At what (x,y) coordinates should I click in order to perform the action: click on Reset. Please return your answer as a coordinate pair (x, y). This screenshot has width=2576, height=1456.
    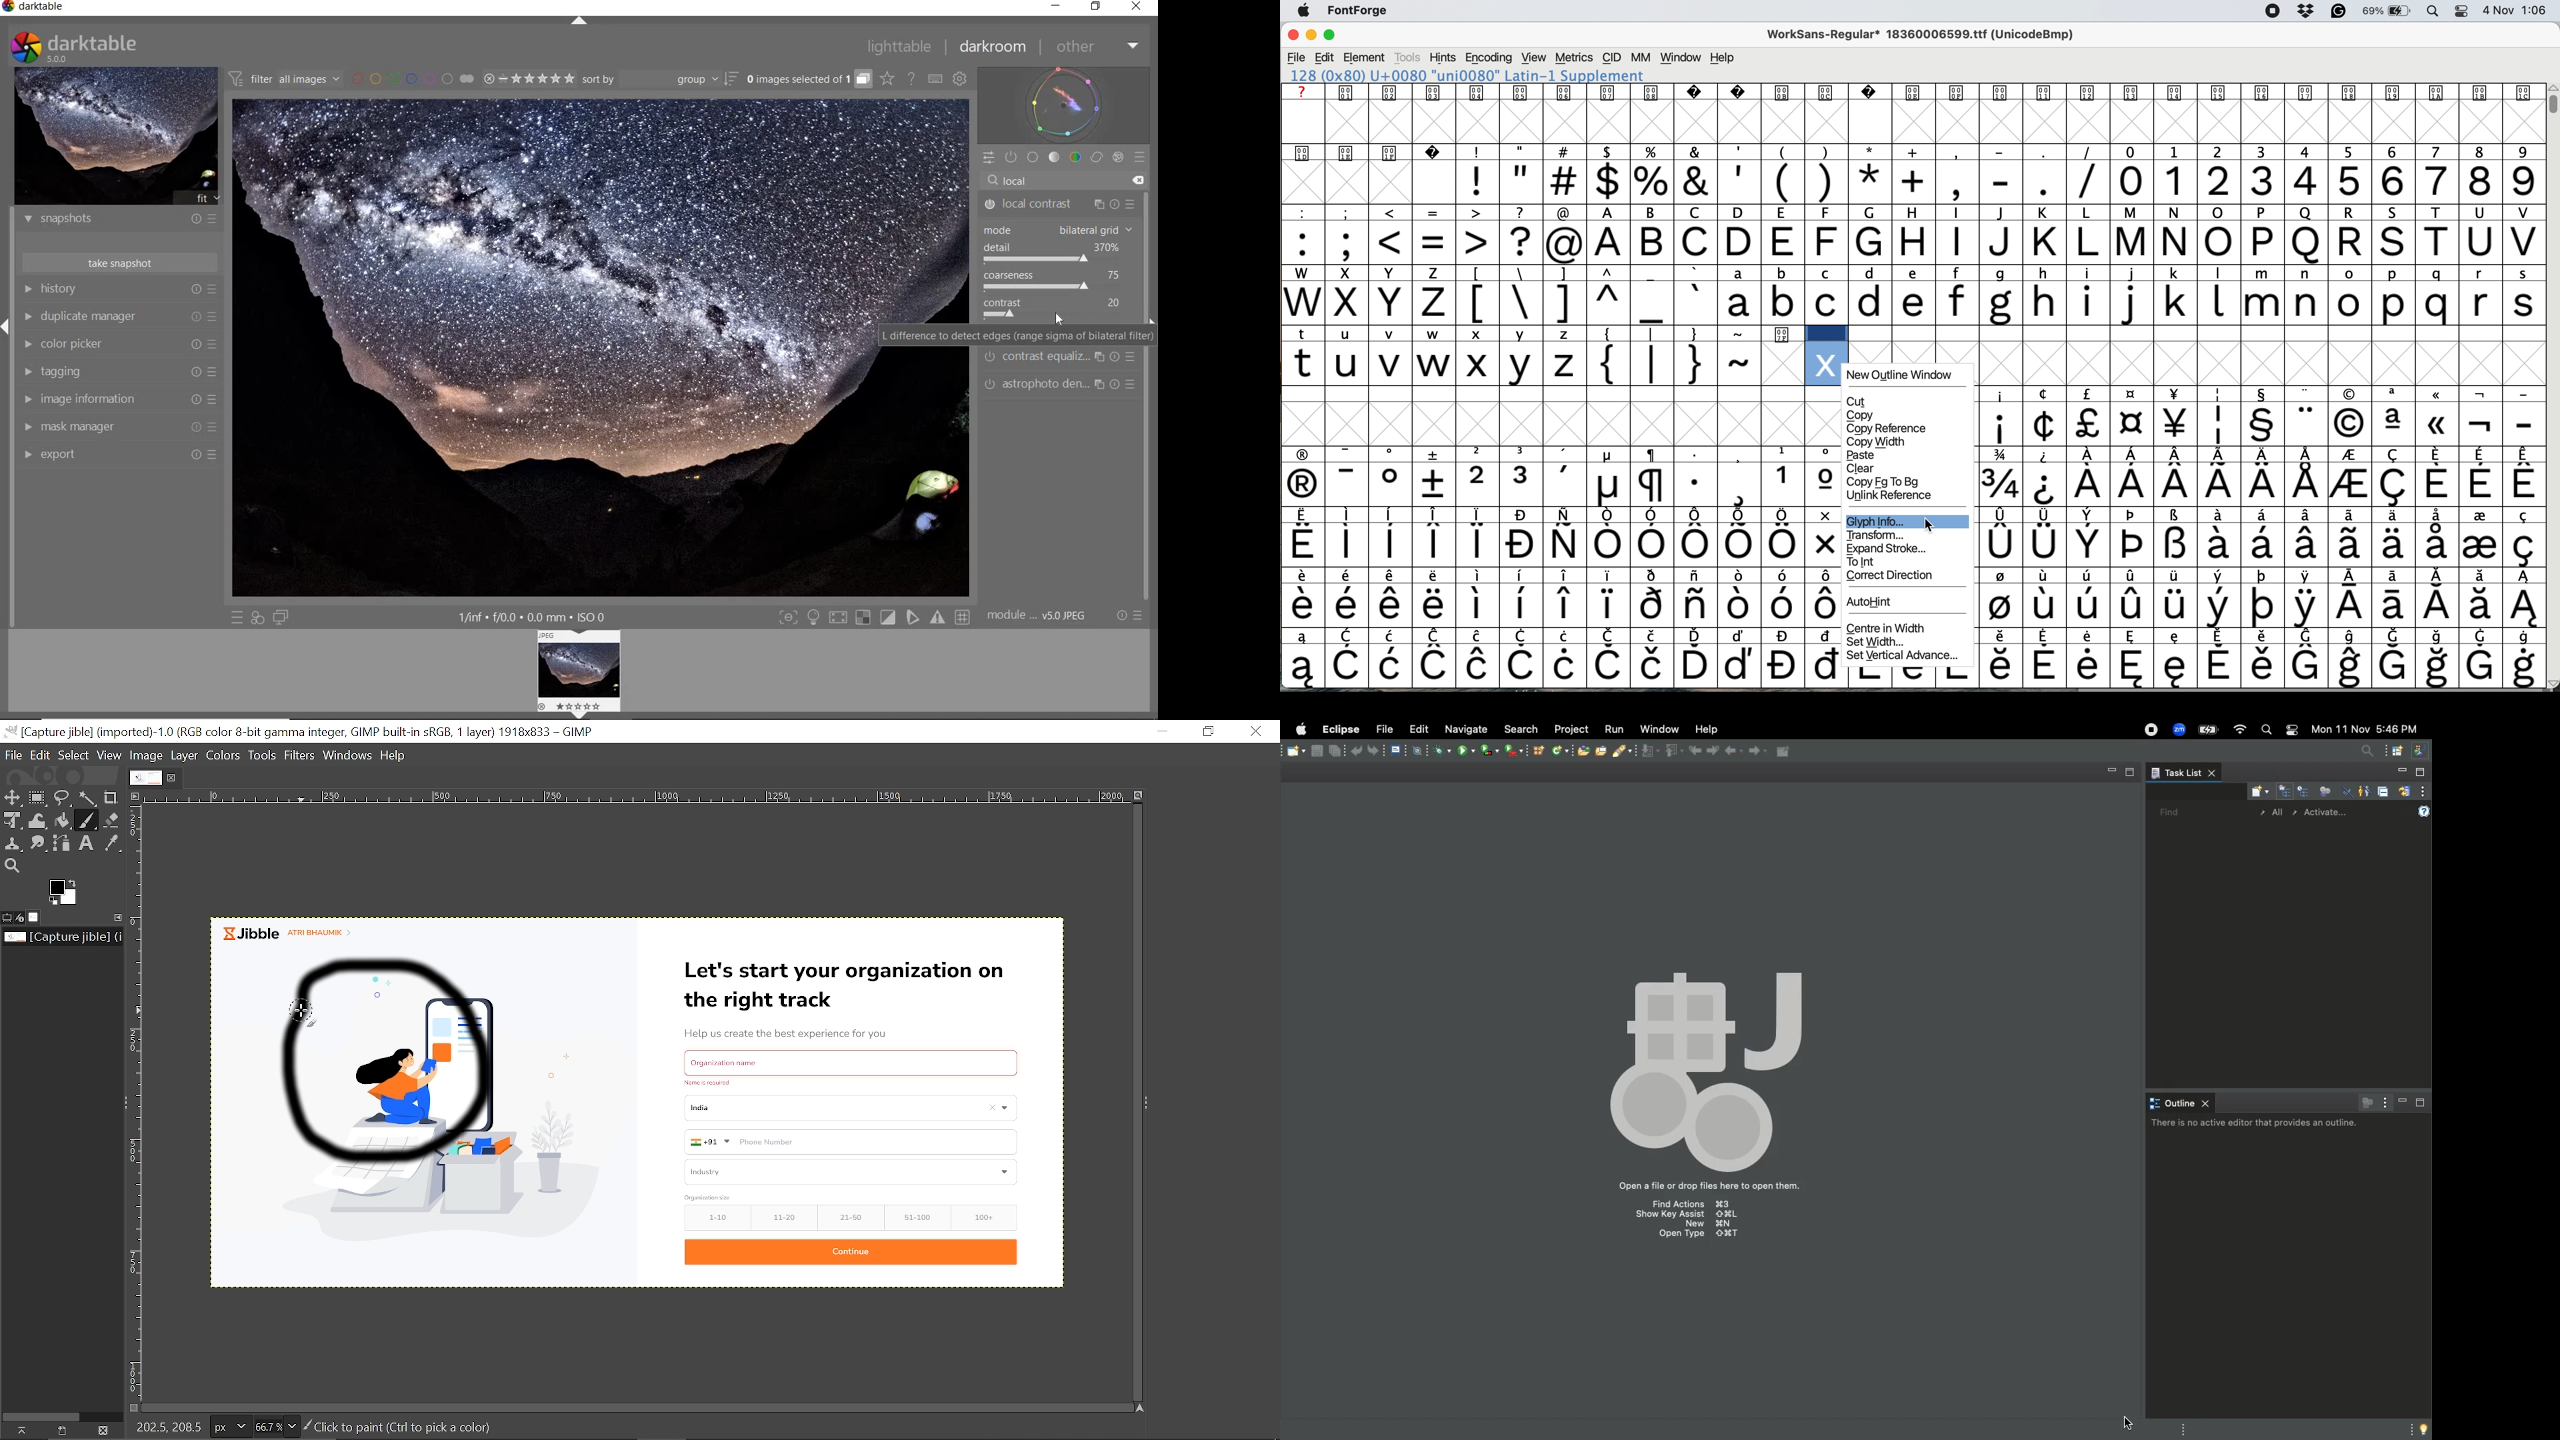
    Looking at the image, I should click on (194, 372).